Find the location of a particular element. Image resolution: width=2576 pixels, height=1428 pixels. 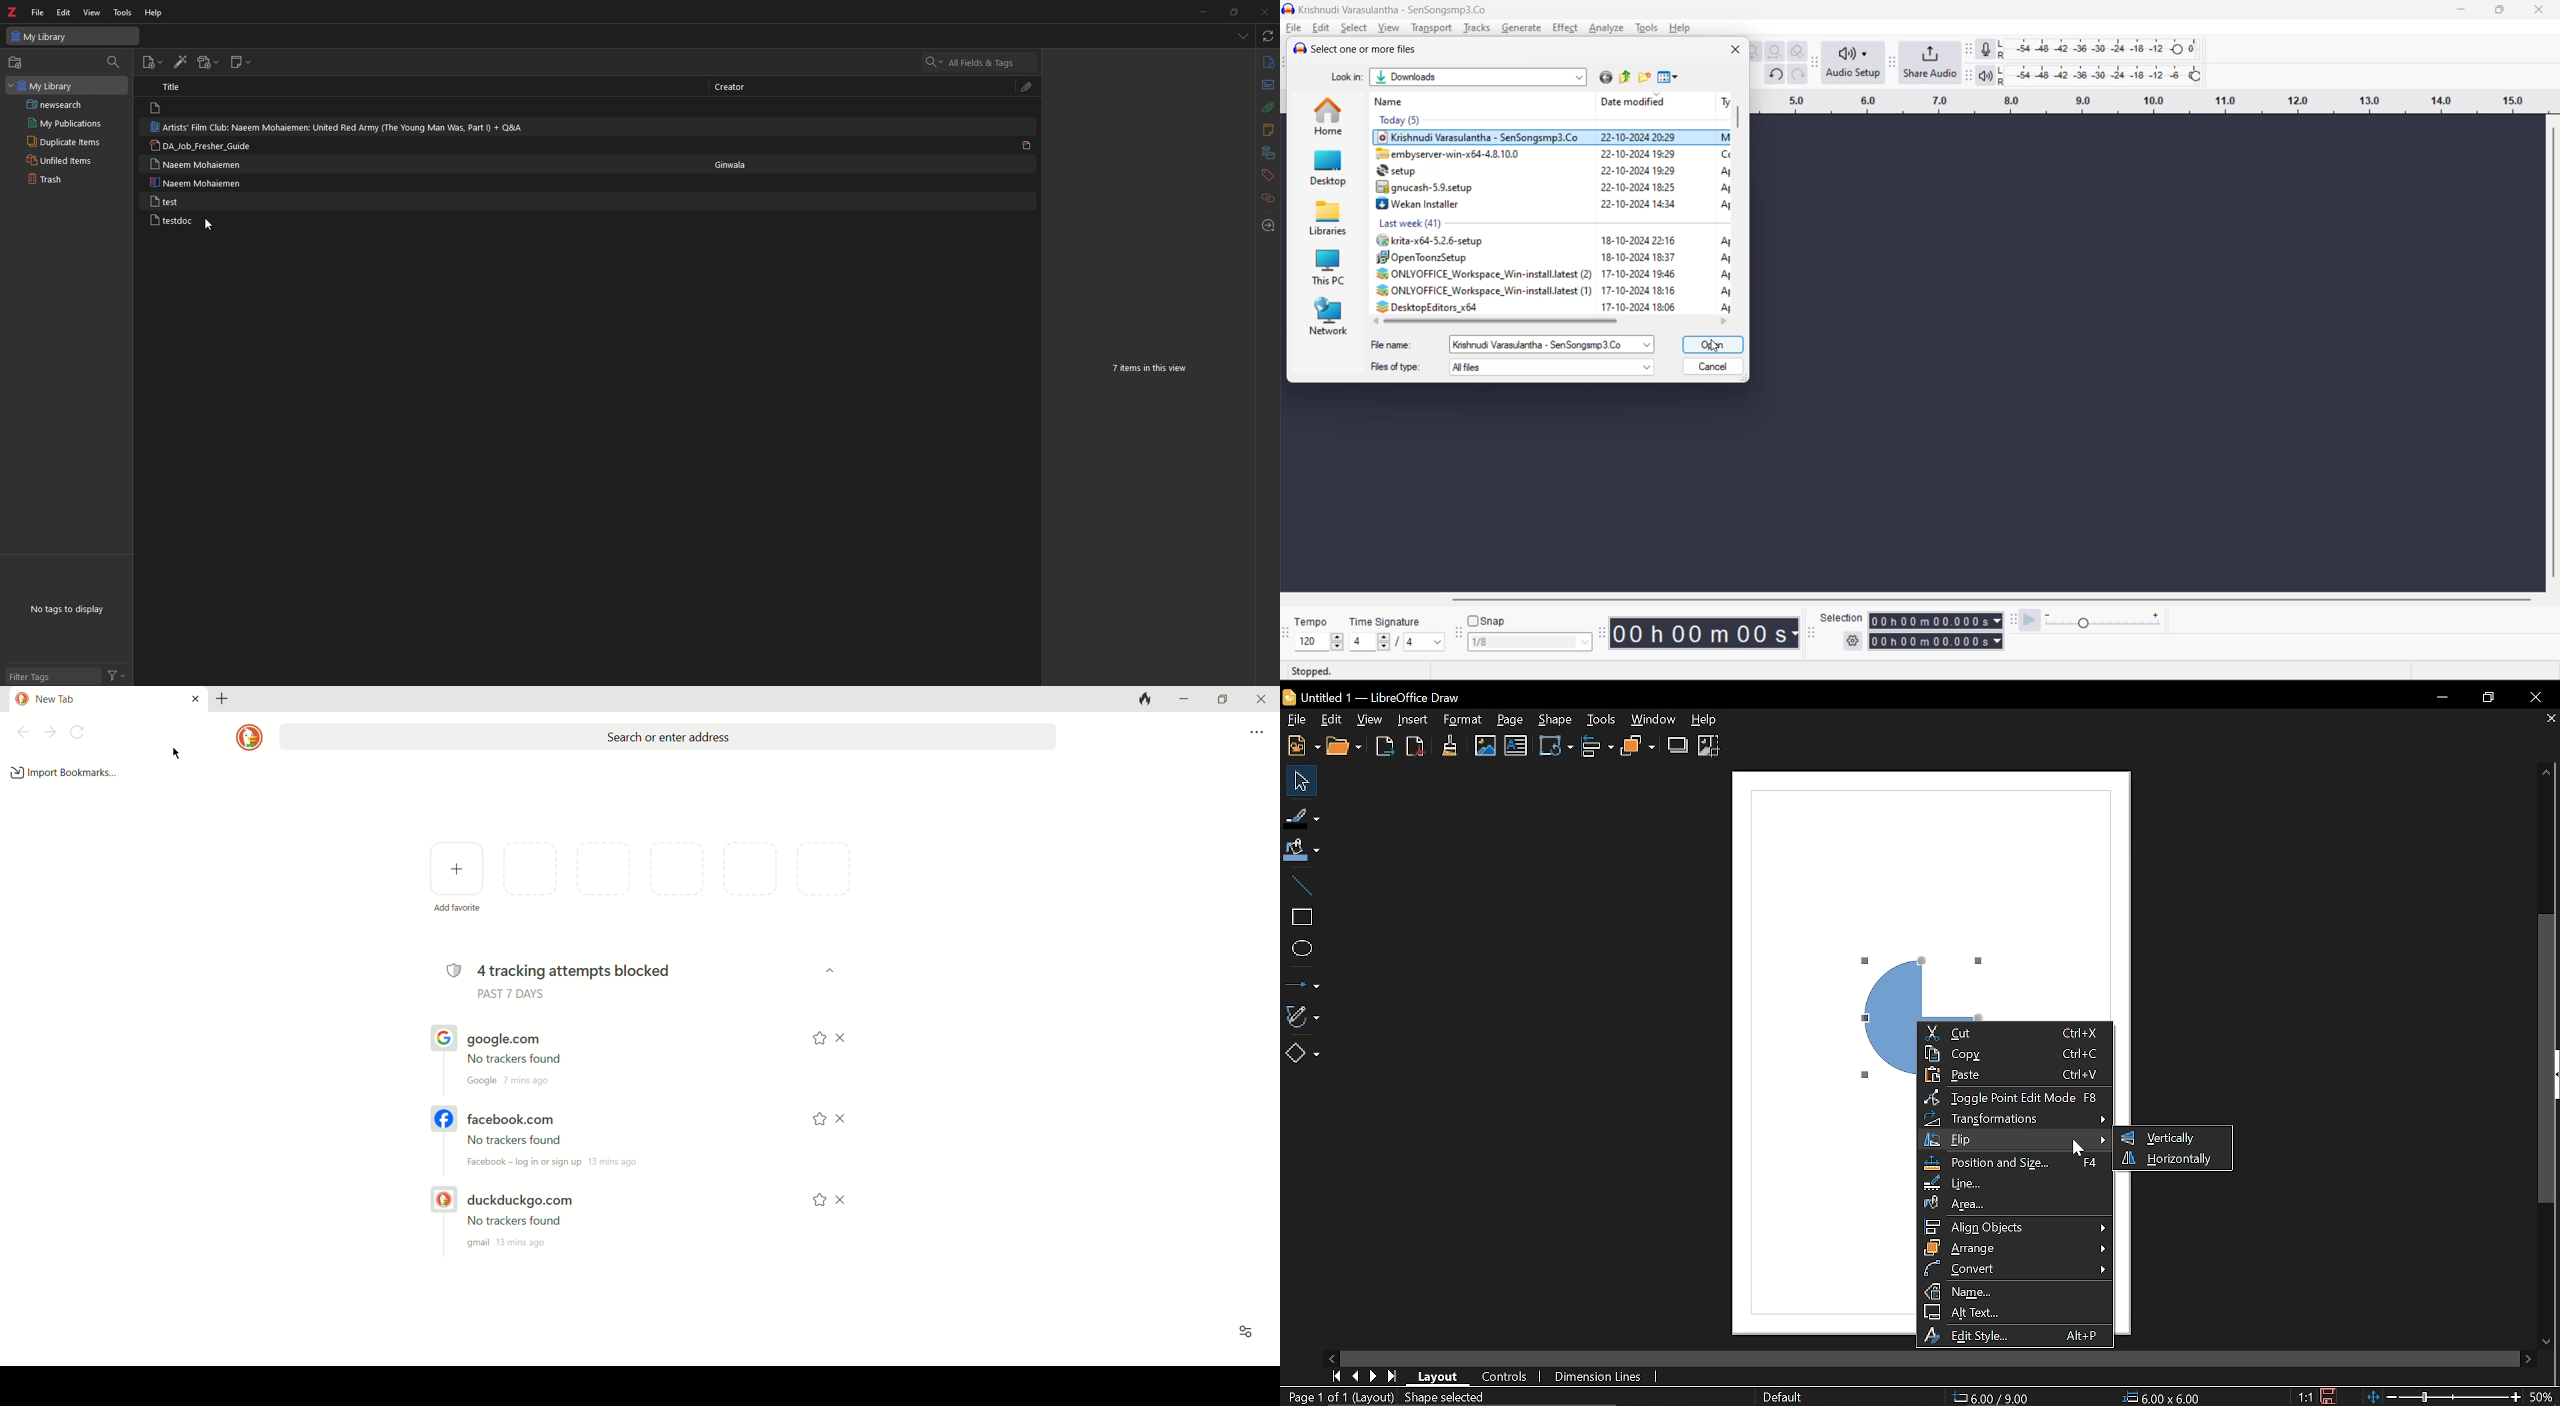

My Library is located at coordinates (73, 36).